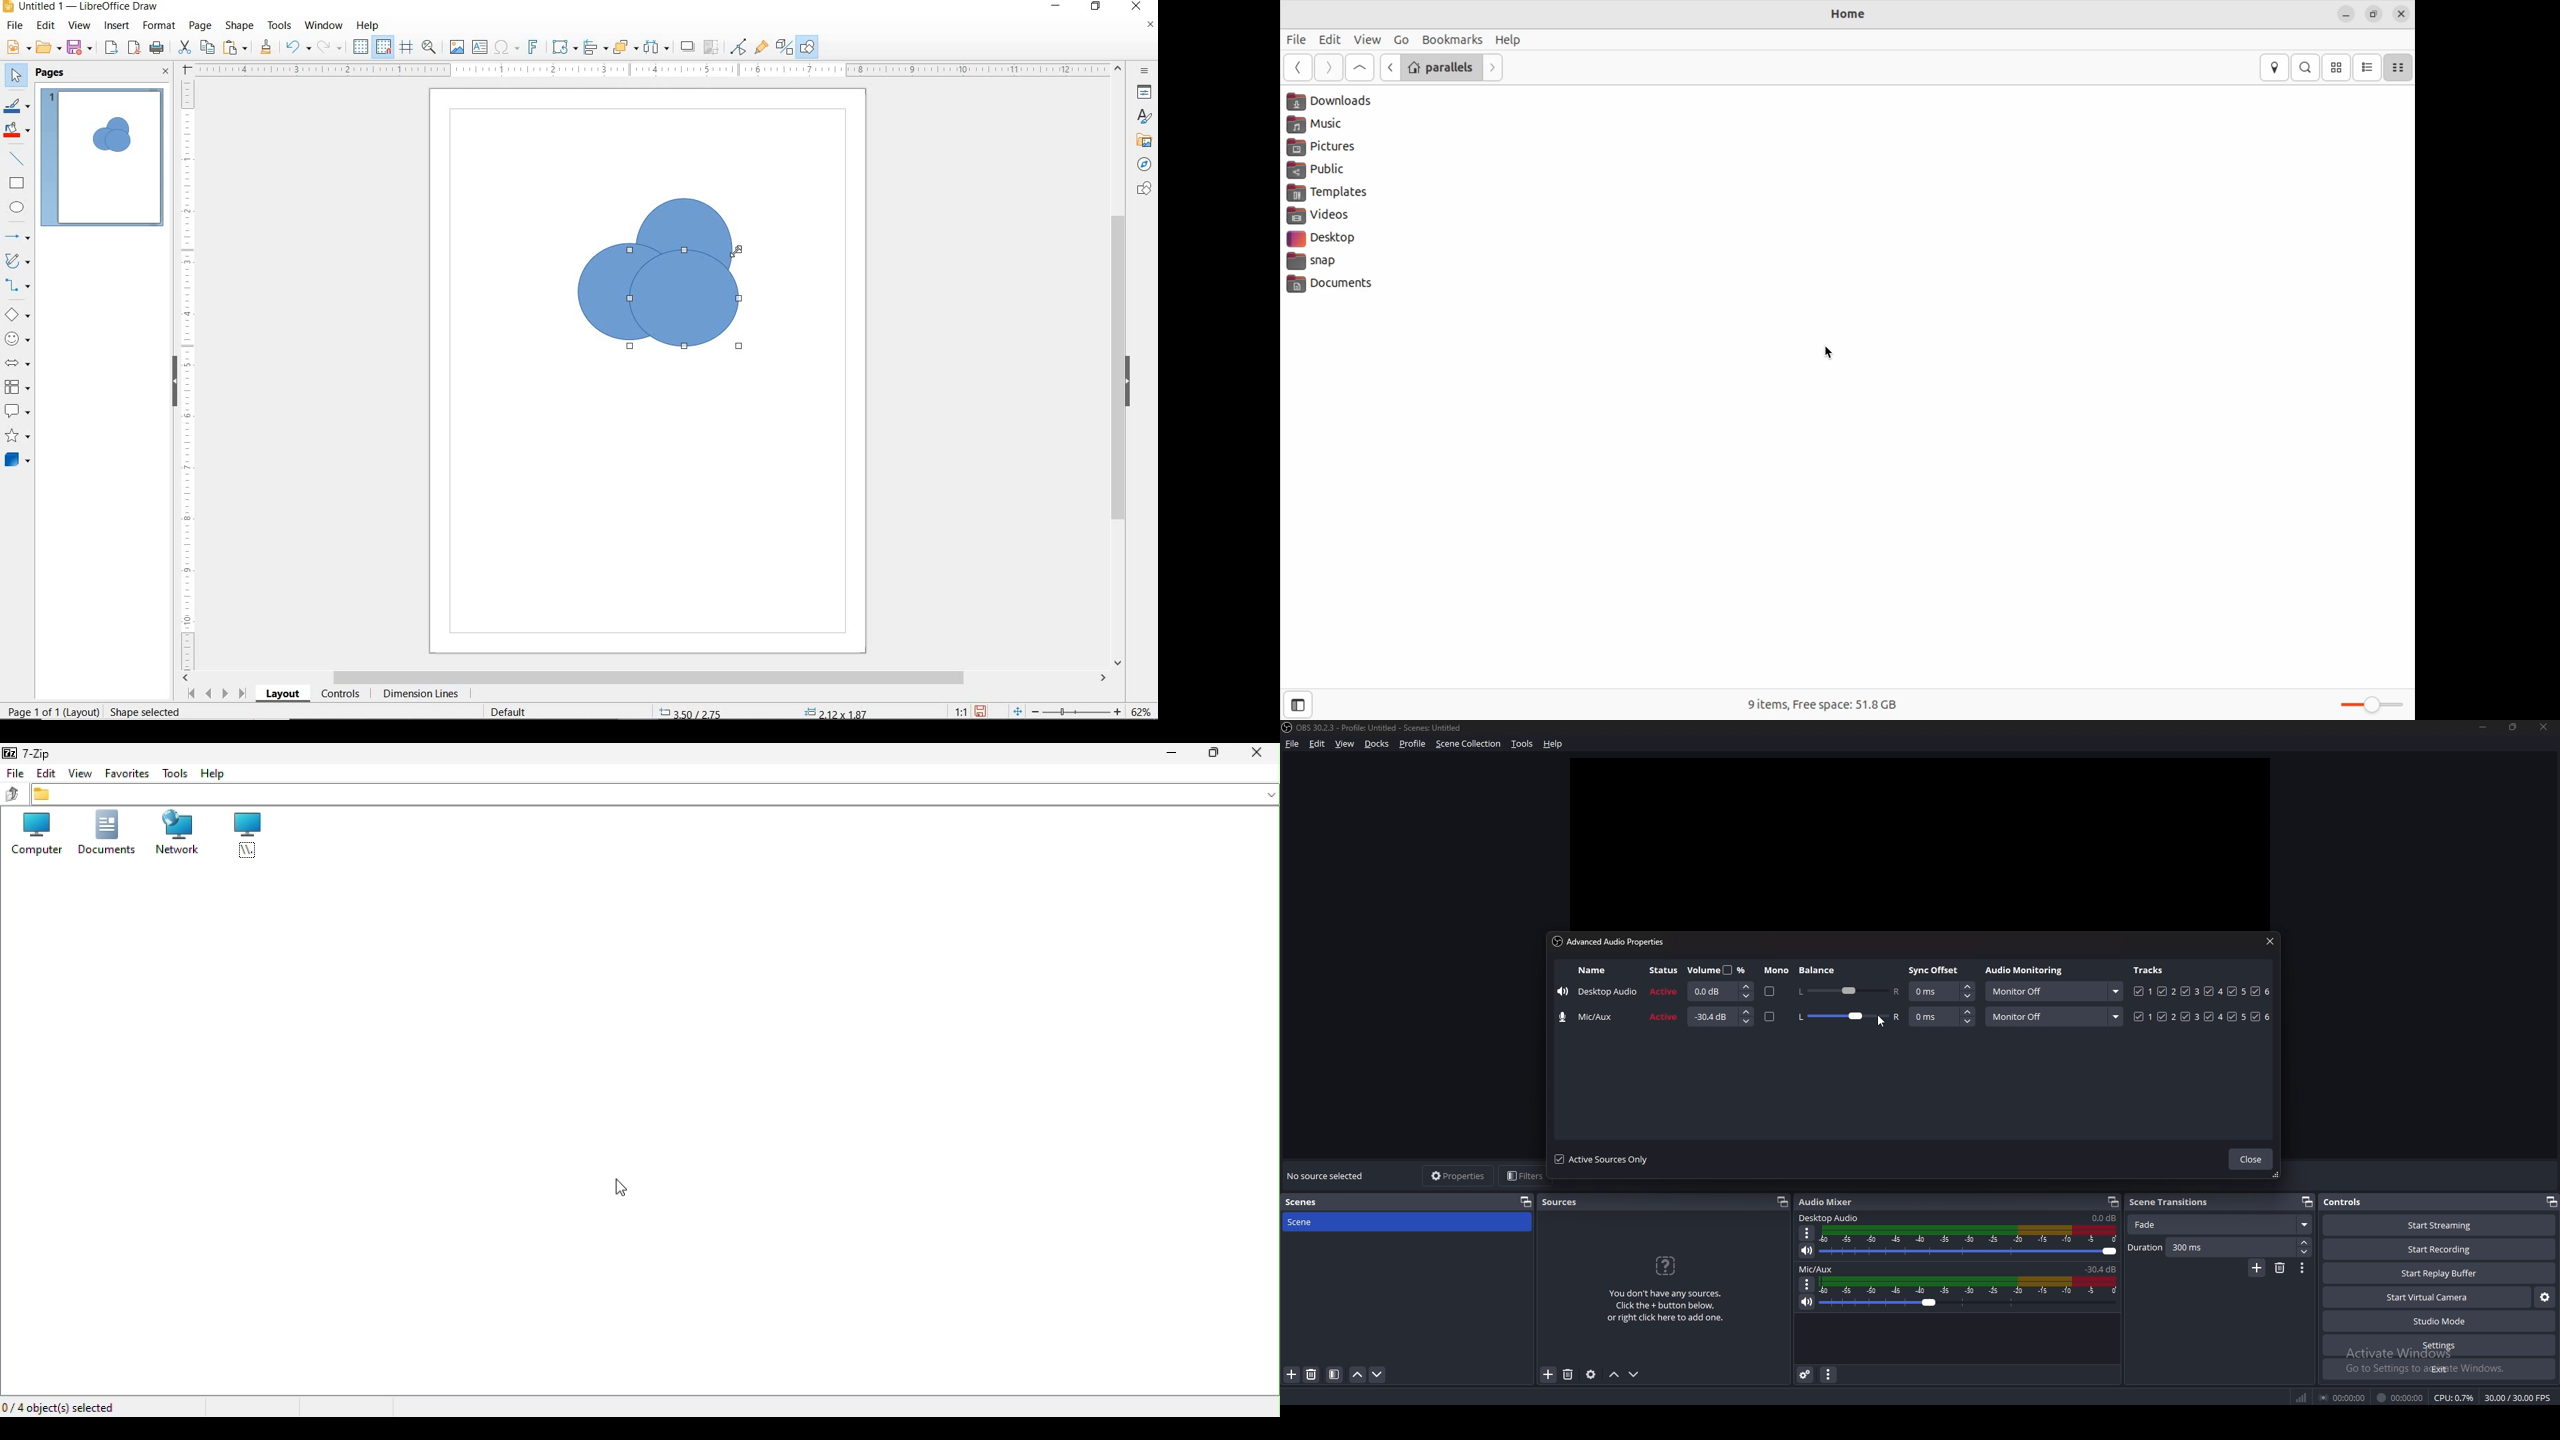 The image size is (2576, 1456). I want to click on TOGGLE POINT EDIT MODE, so click(739, 47).